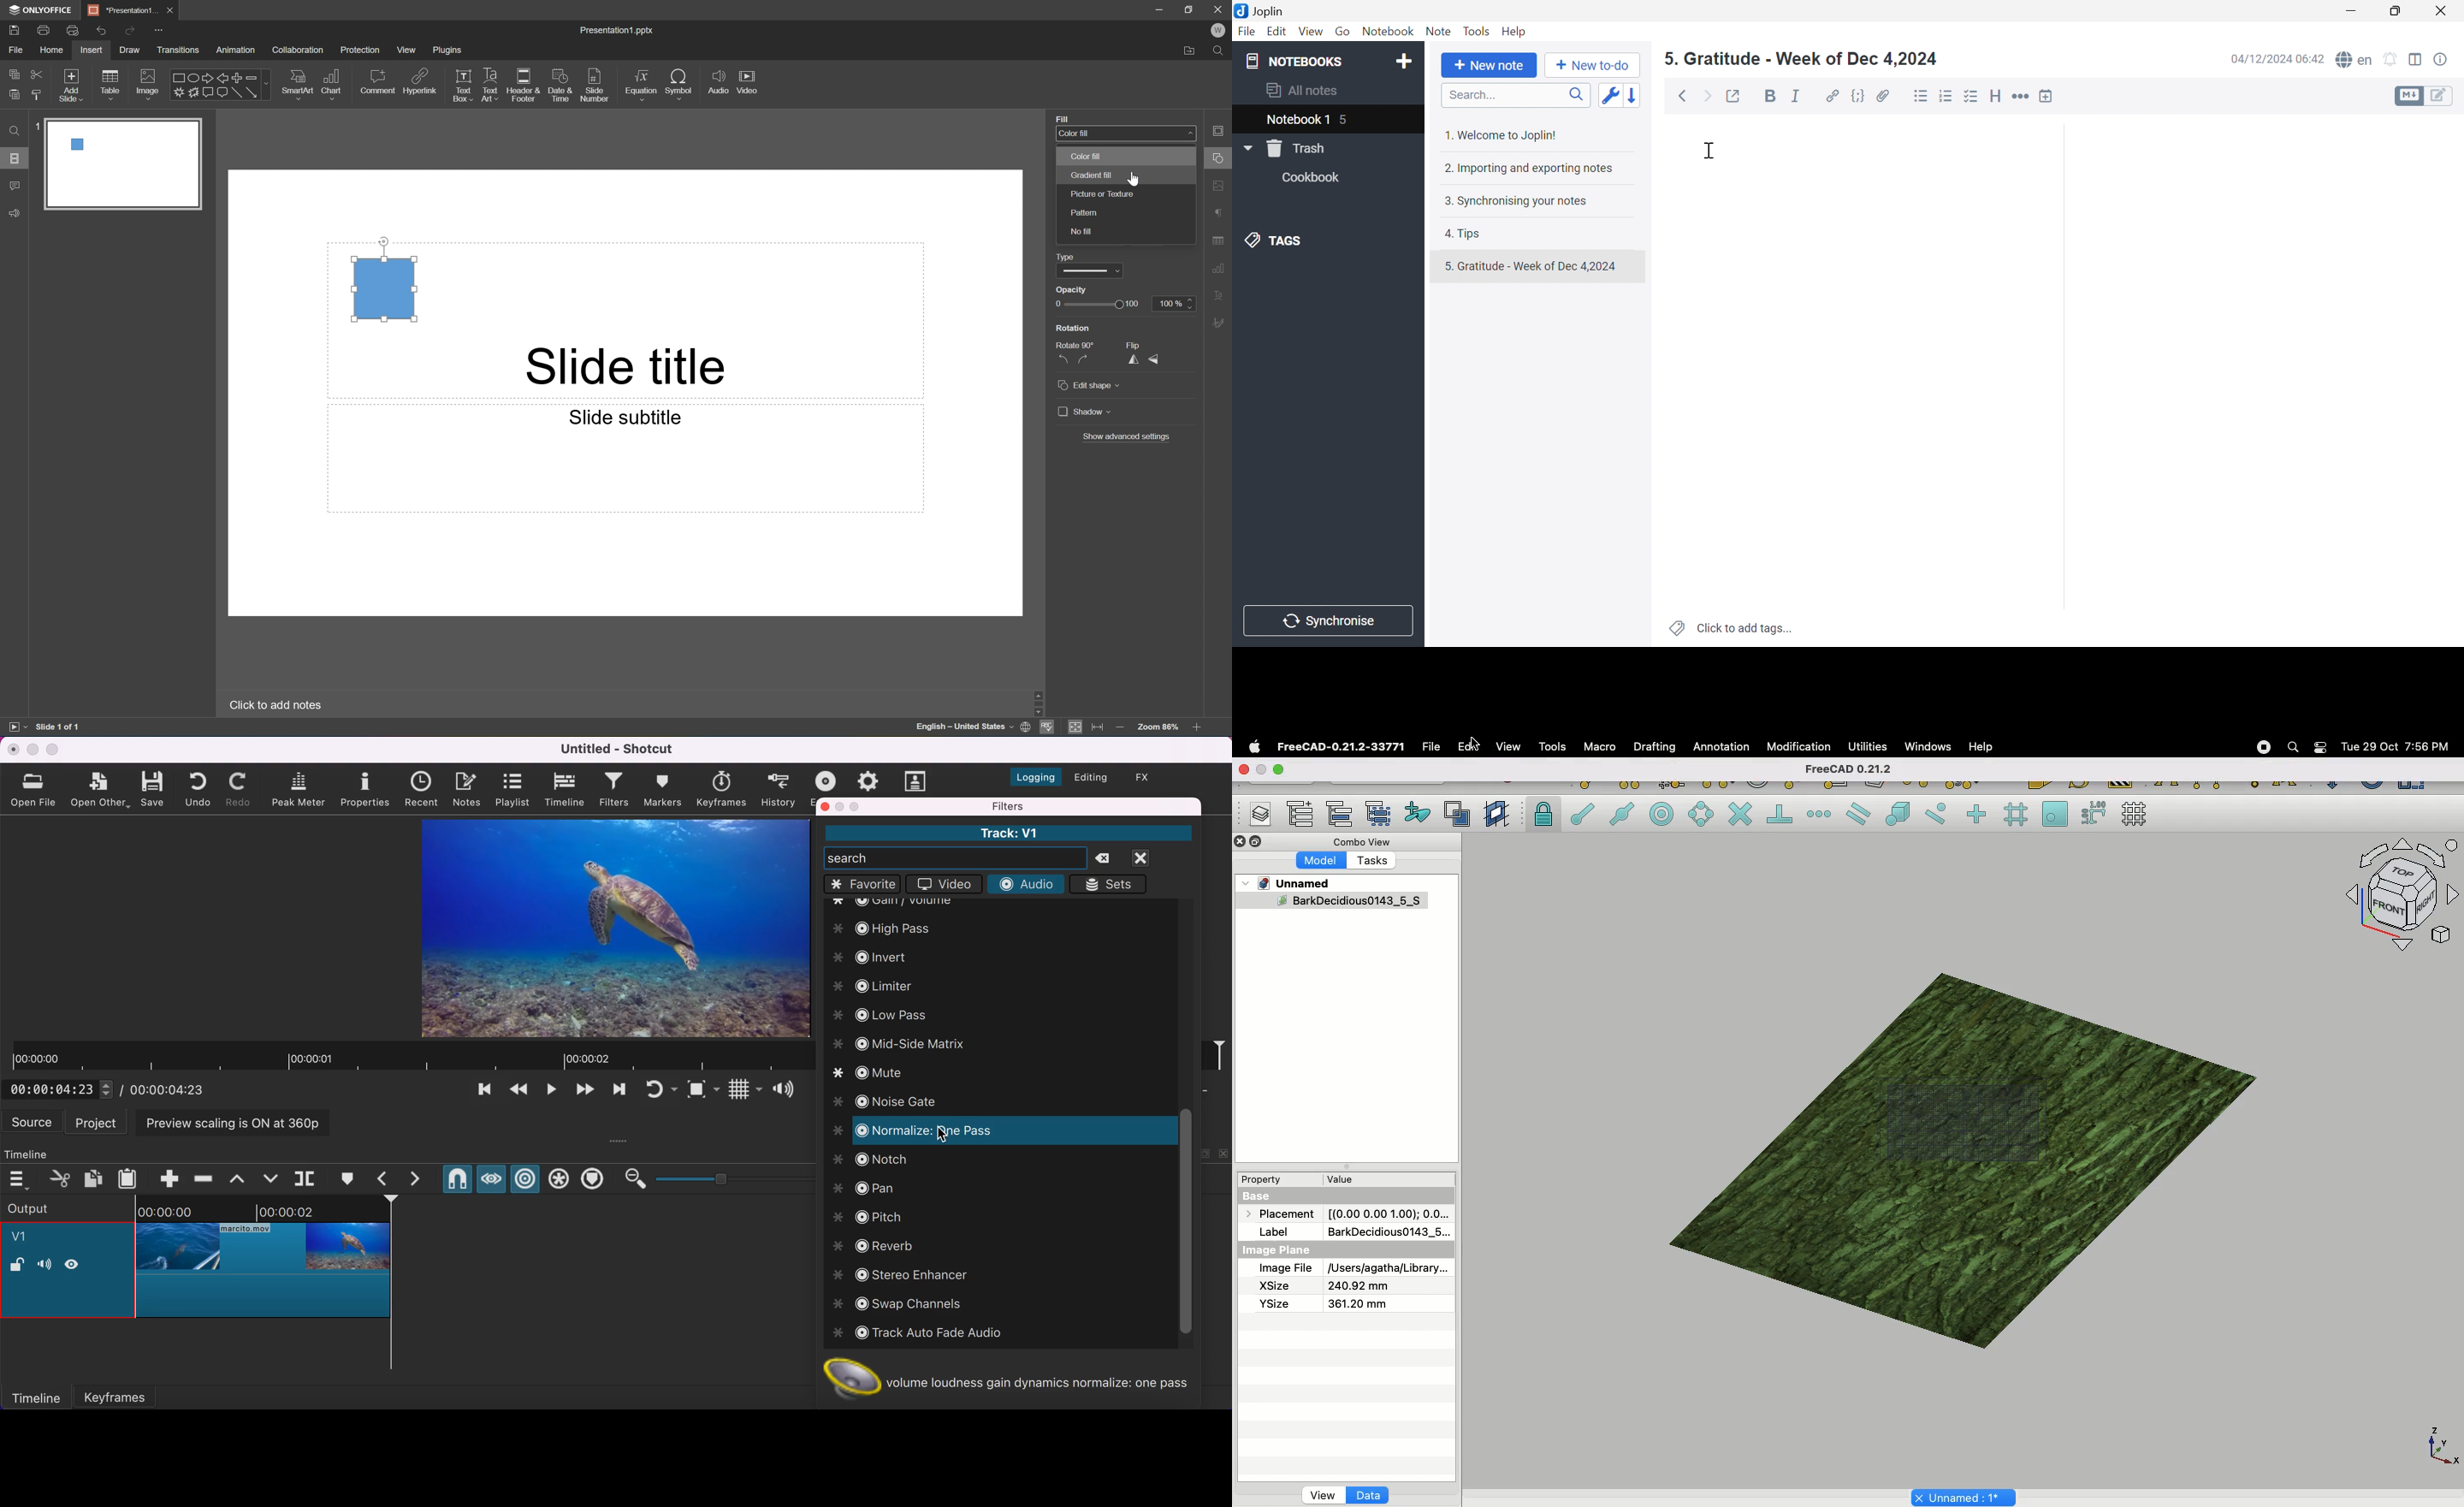  Describe the element at coordinates (779, 789) in the screenshot. I see `history` at that location.